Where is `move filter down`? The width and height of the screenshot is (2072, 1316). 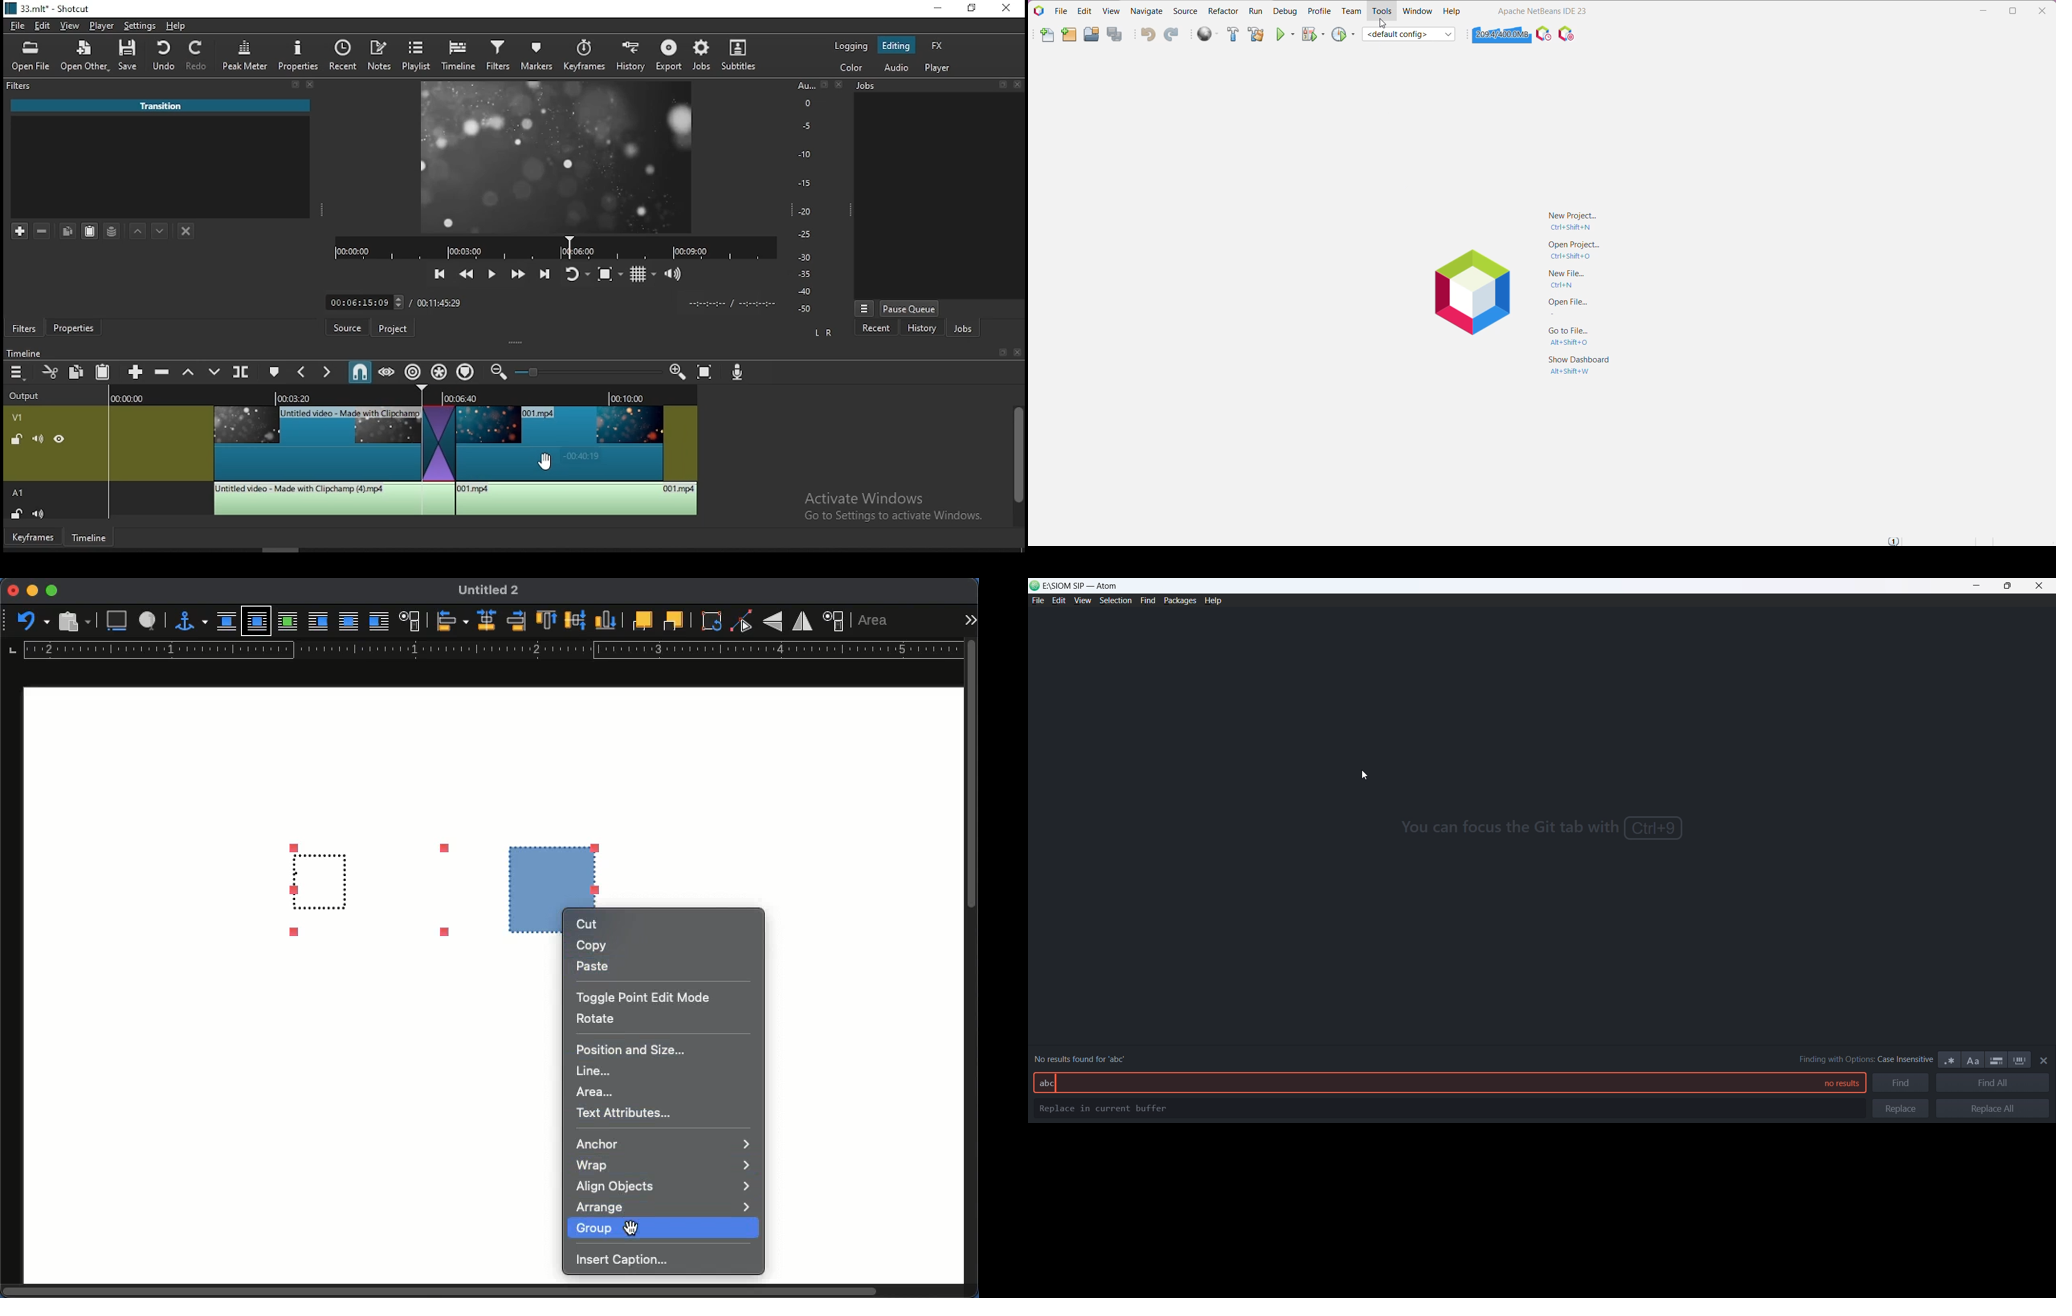
move filter down is located at coordinates (160, 229).